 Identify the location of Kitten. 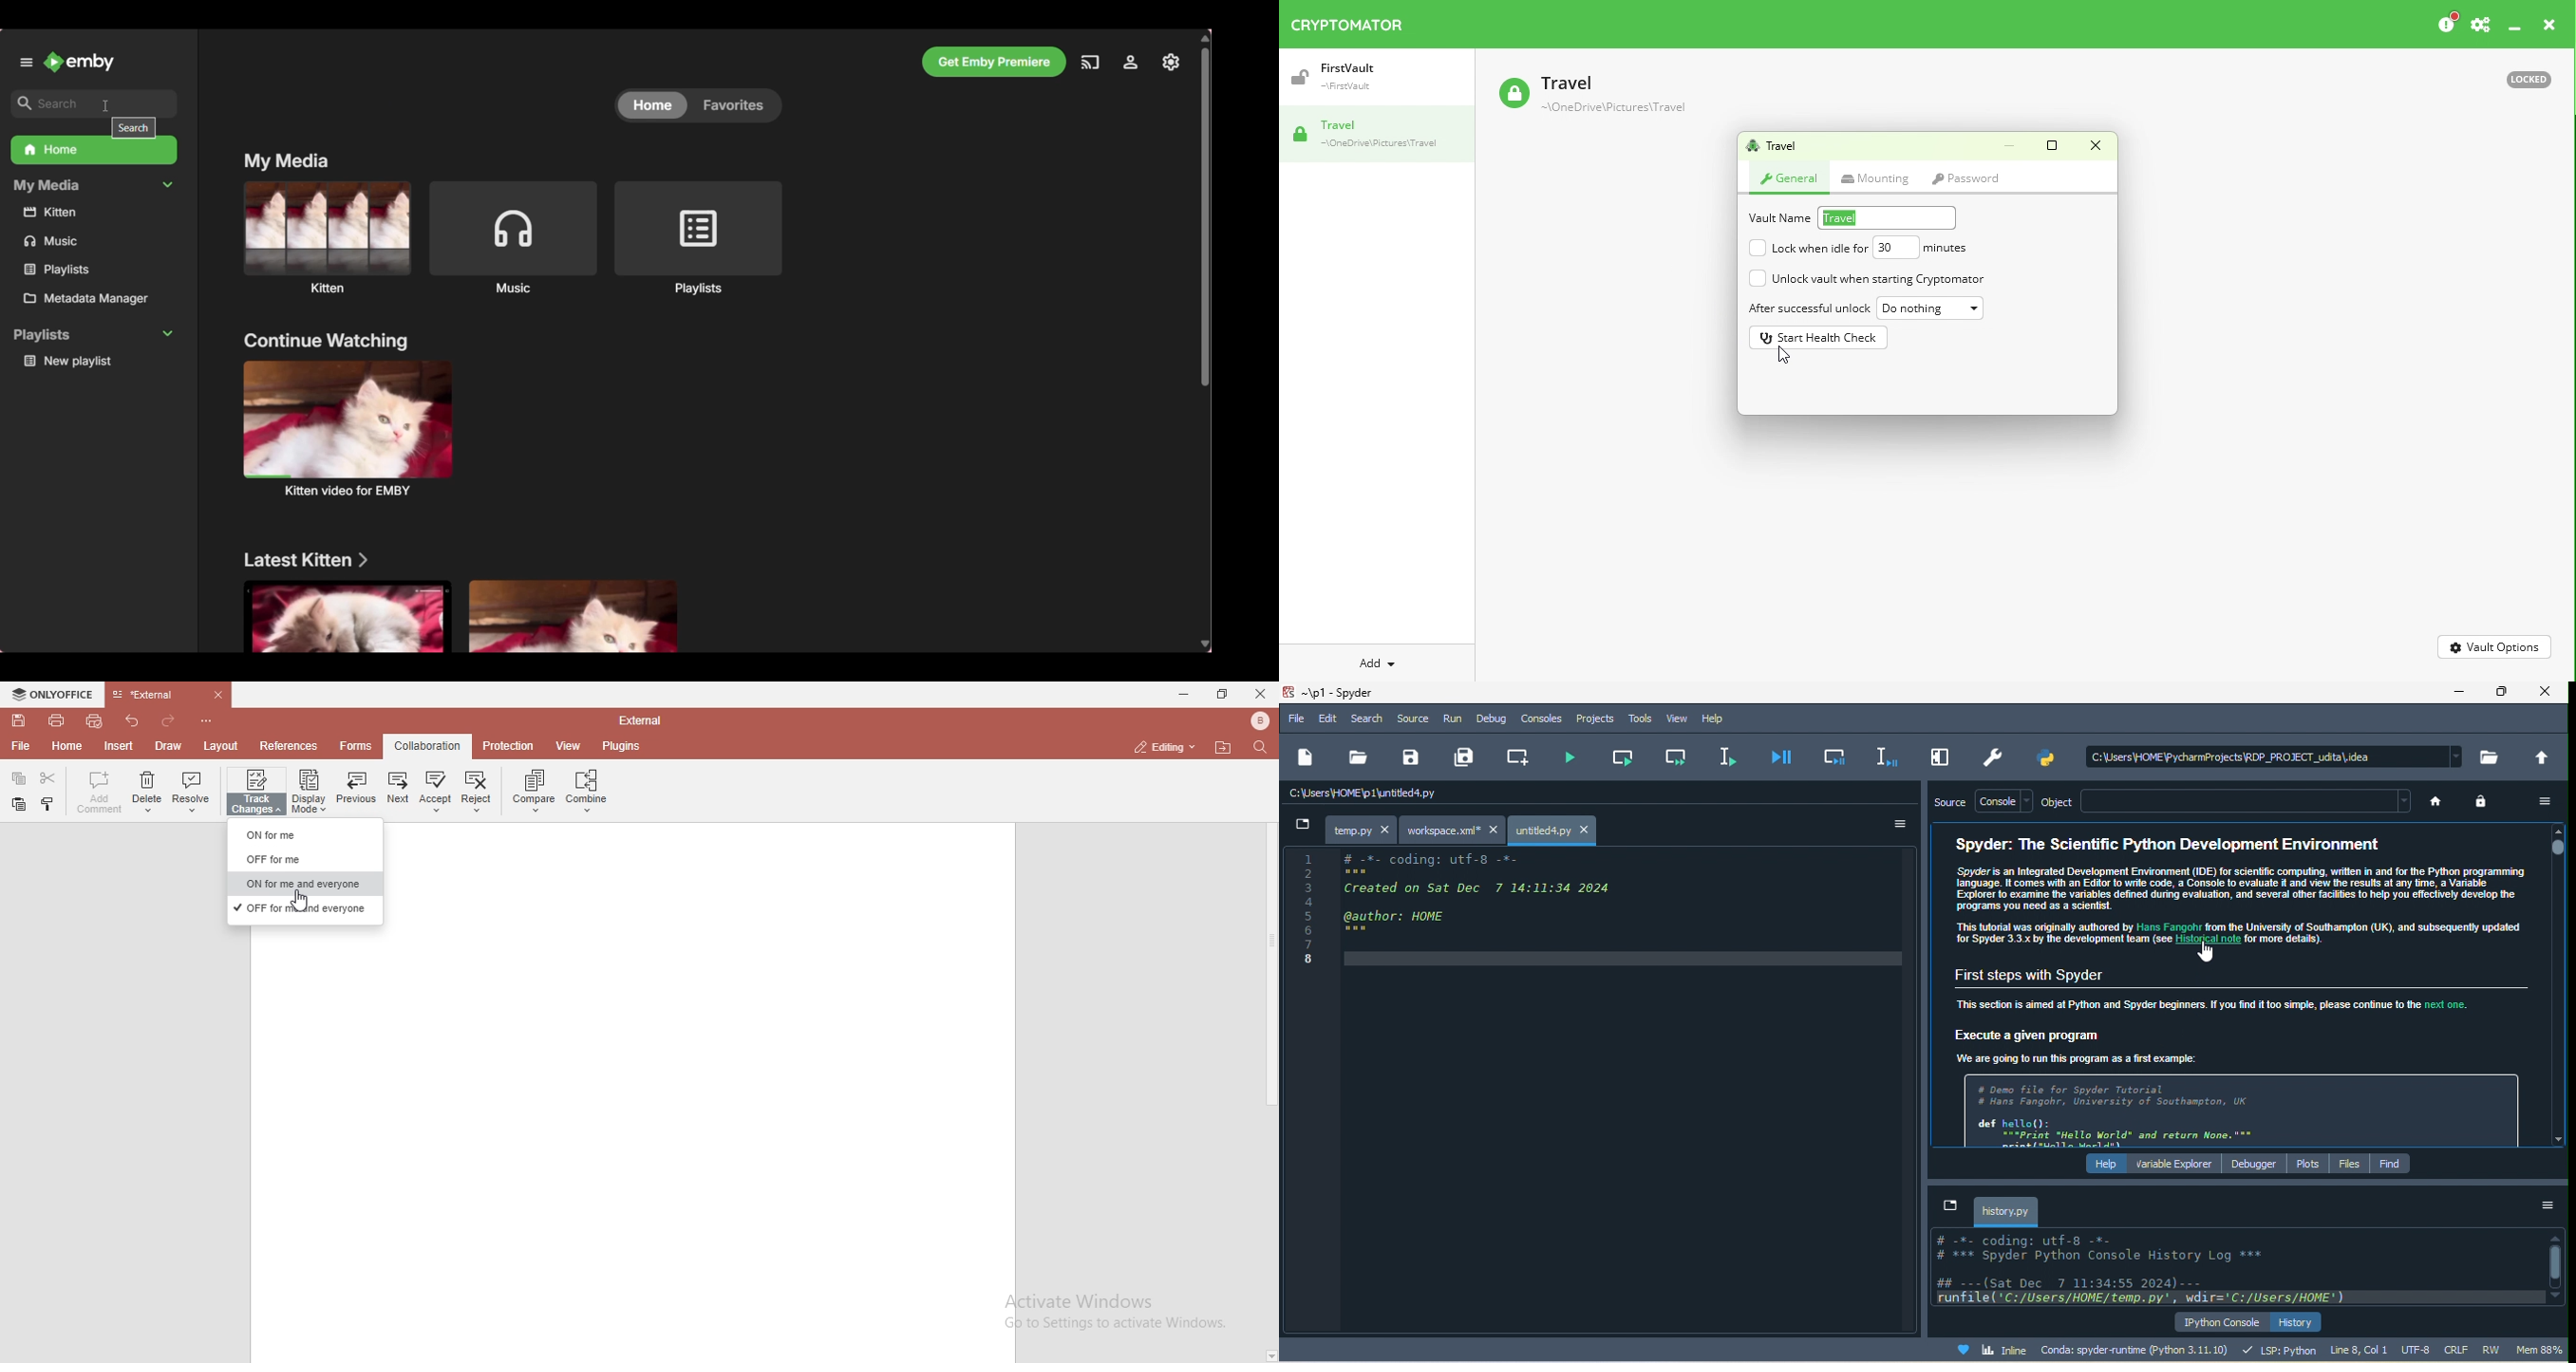
(324, 237).